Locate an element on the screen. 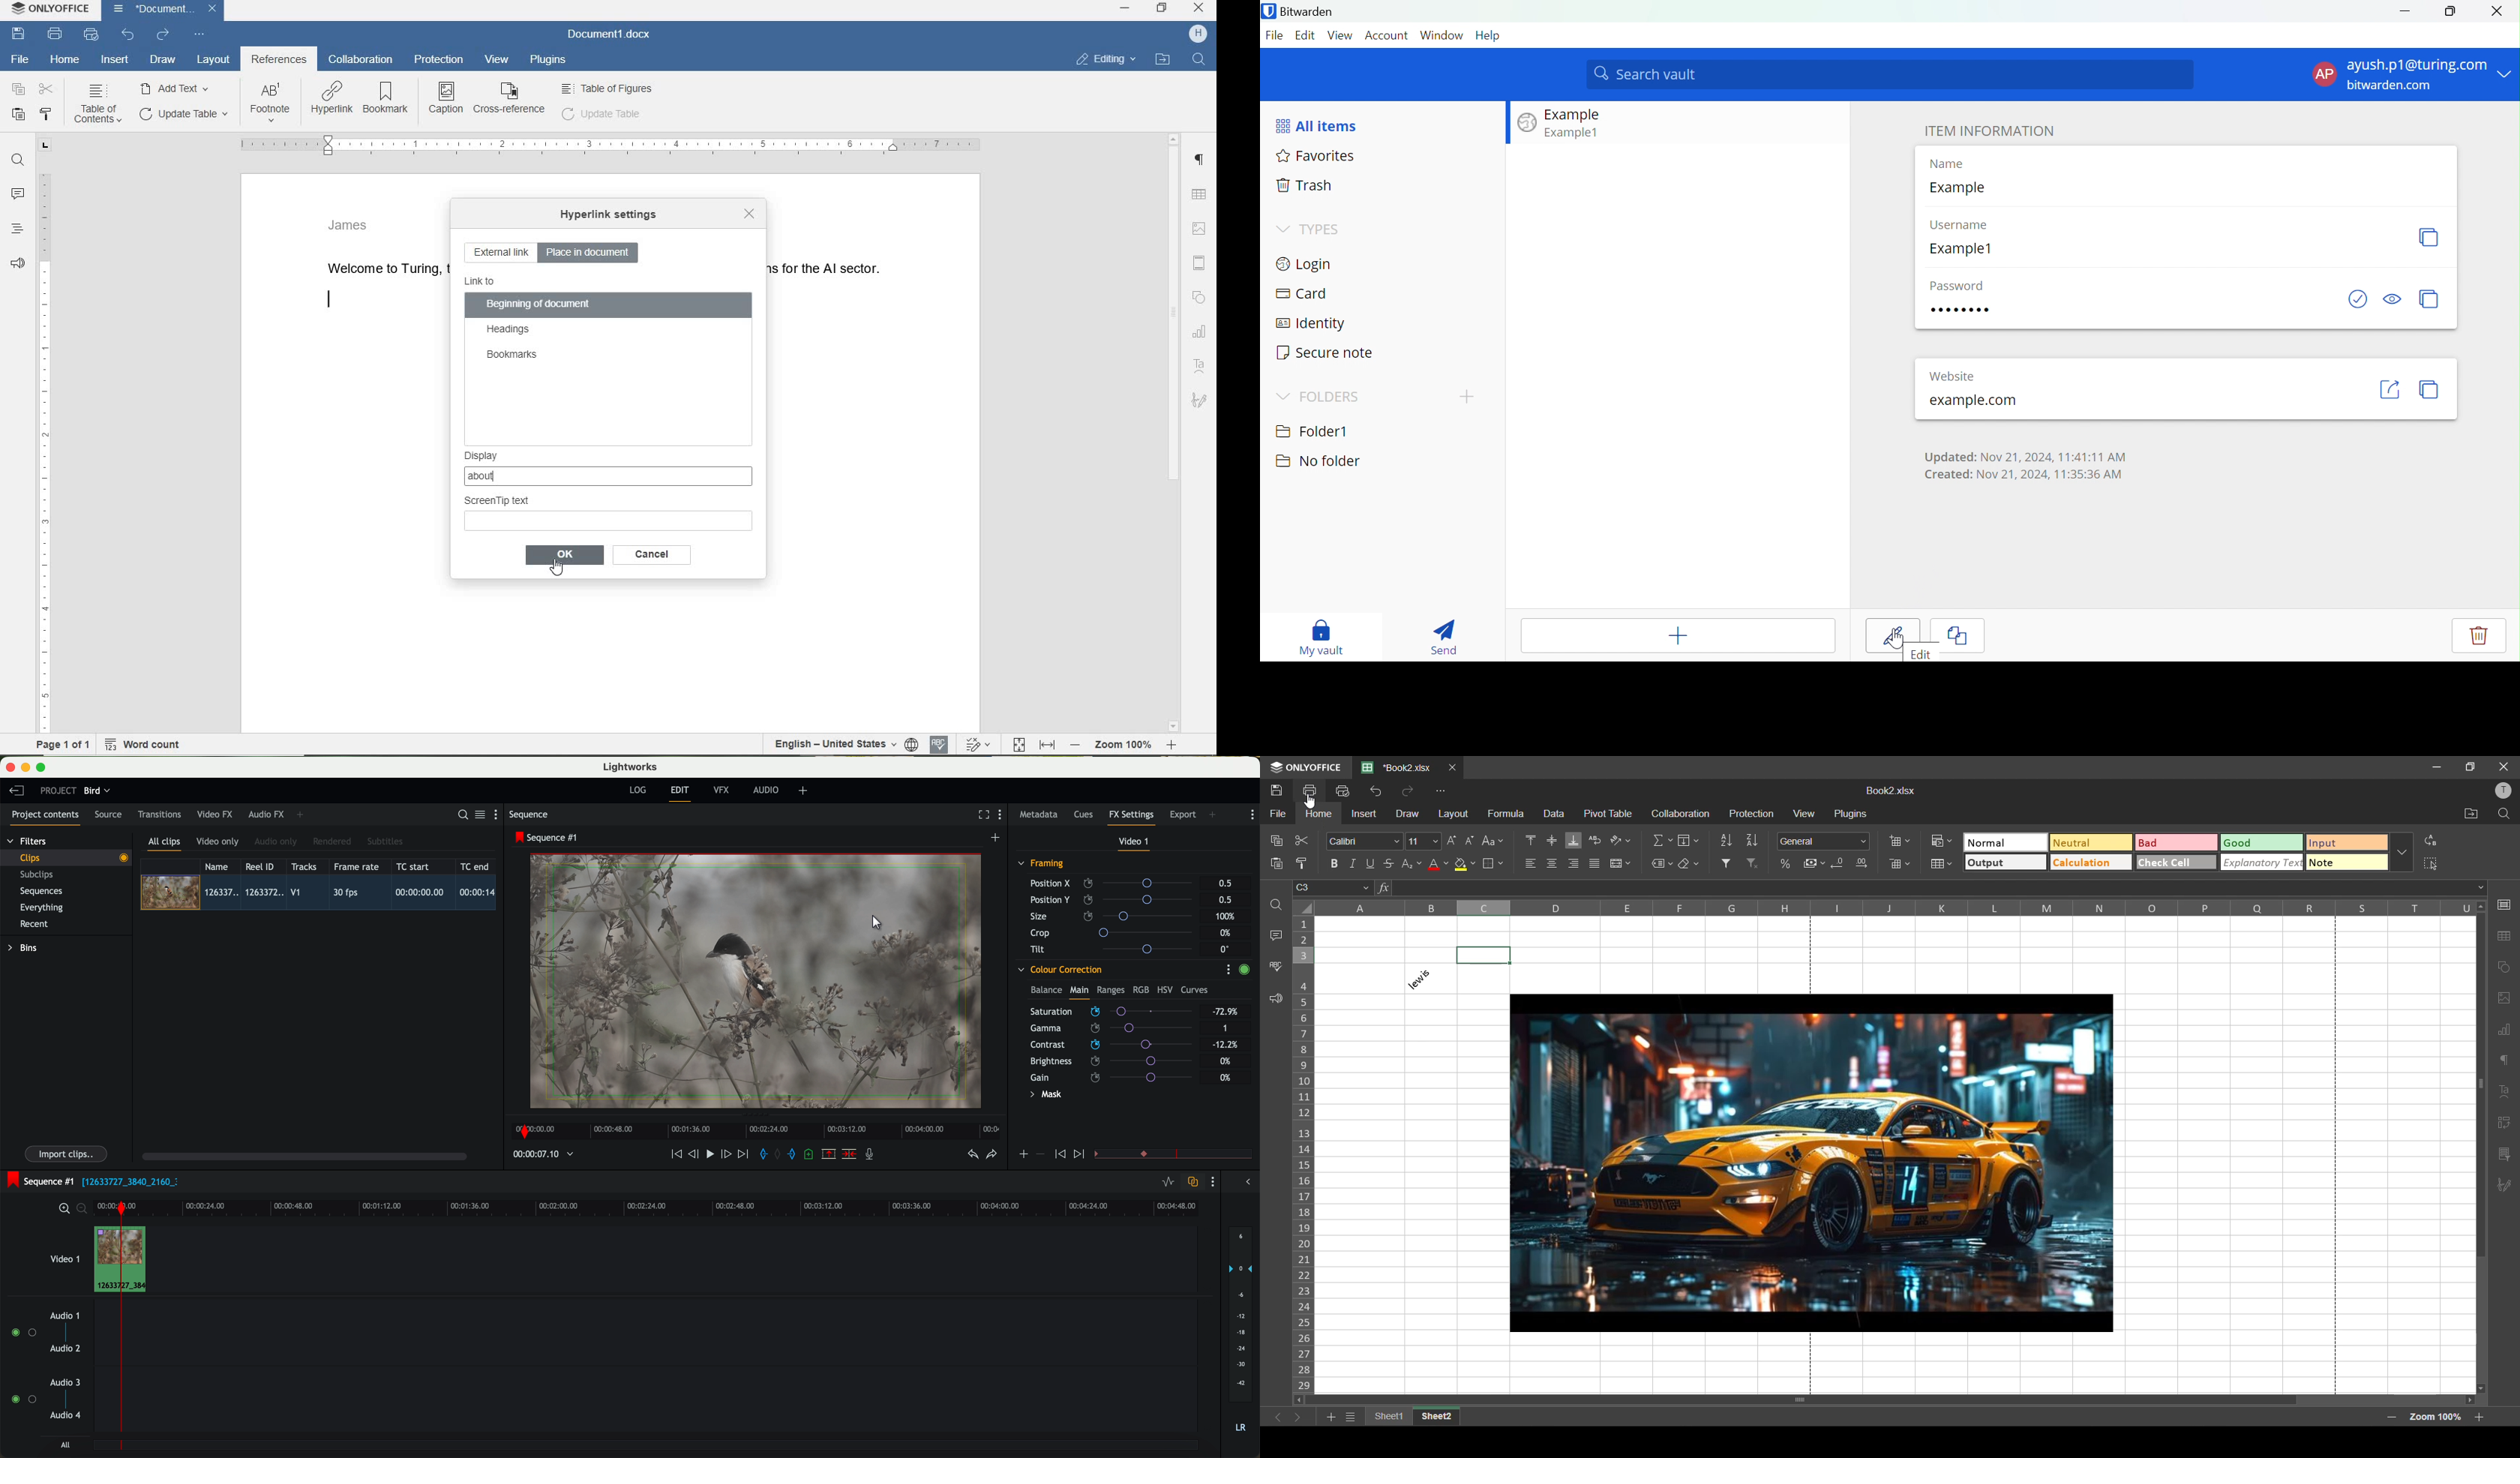 The width and height of the screenshot is (2520, 1484). Paragraph is located at coordinates (1203, 160).